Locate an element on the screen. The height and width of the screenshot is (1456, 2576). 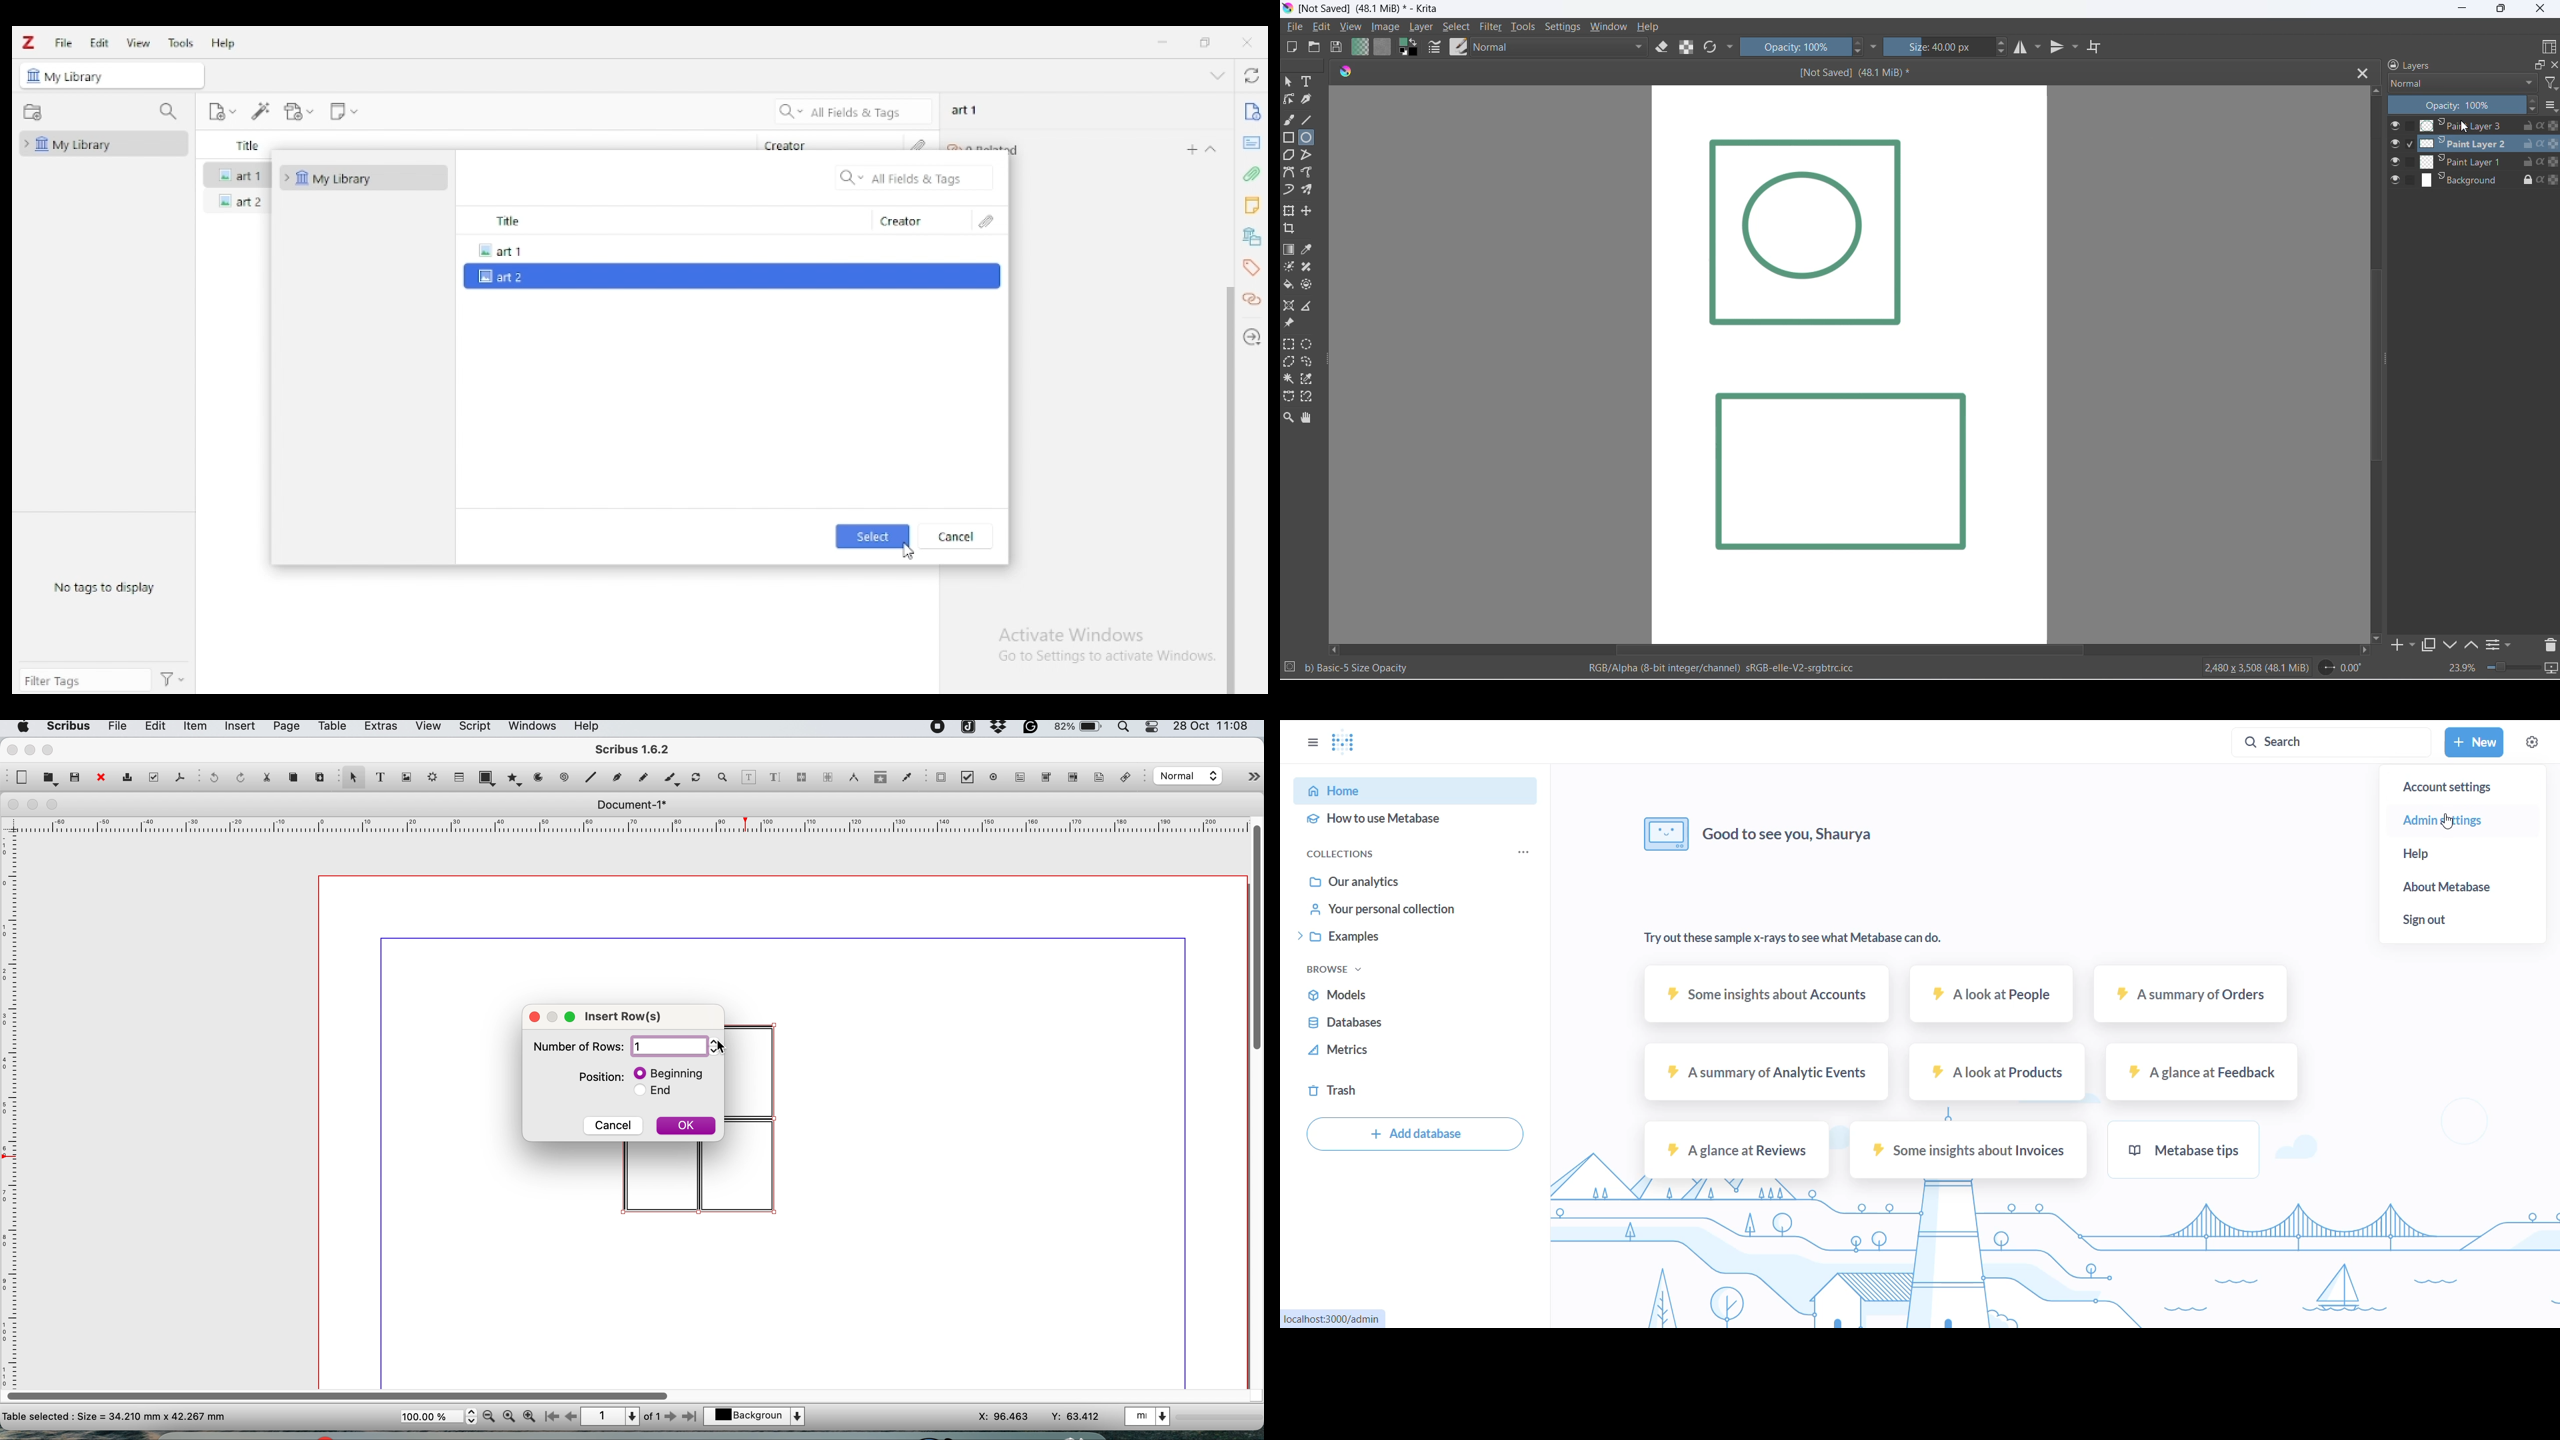
help is located at coordinates (1648, 28).